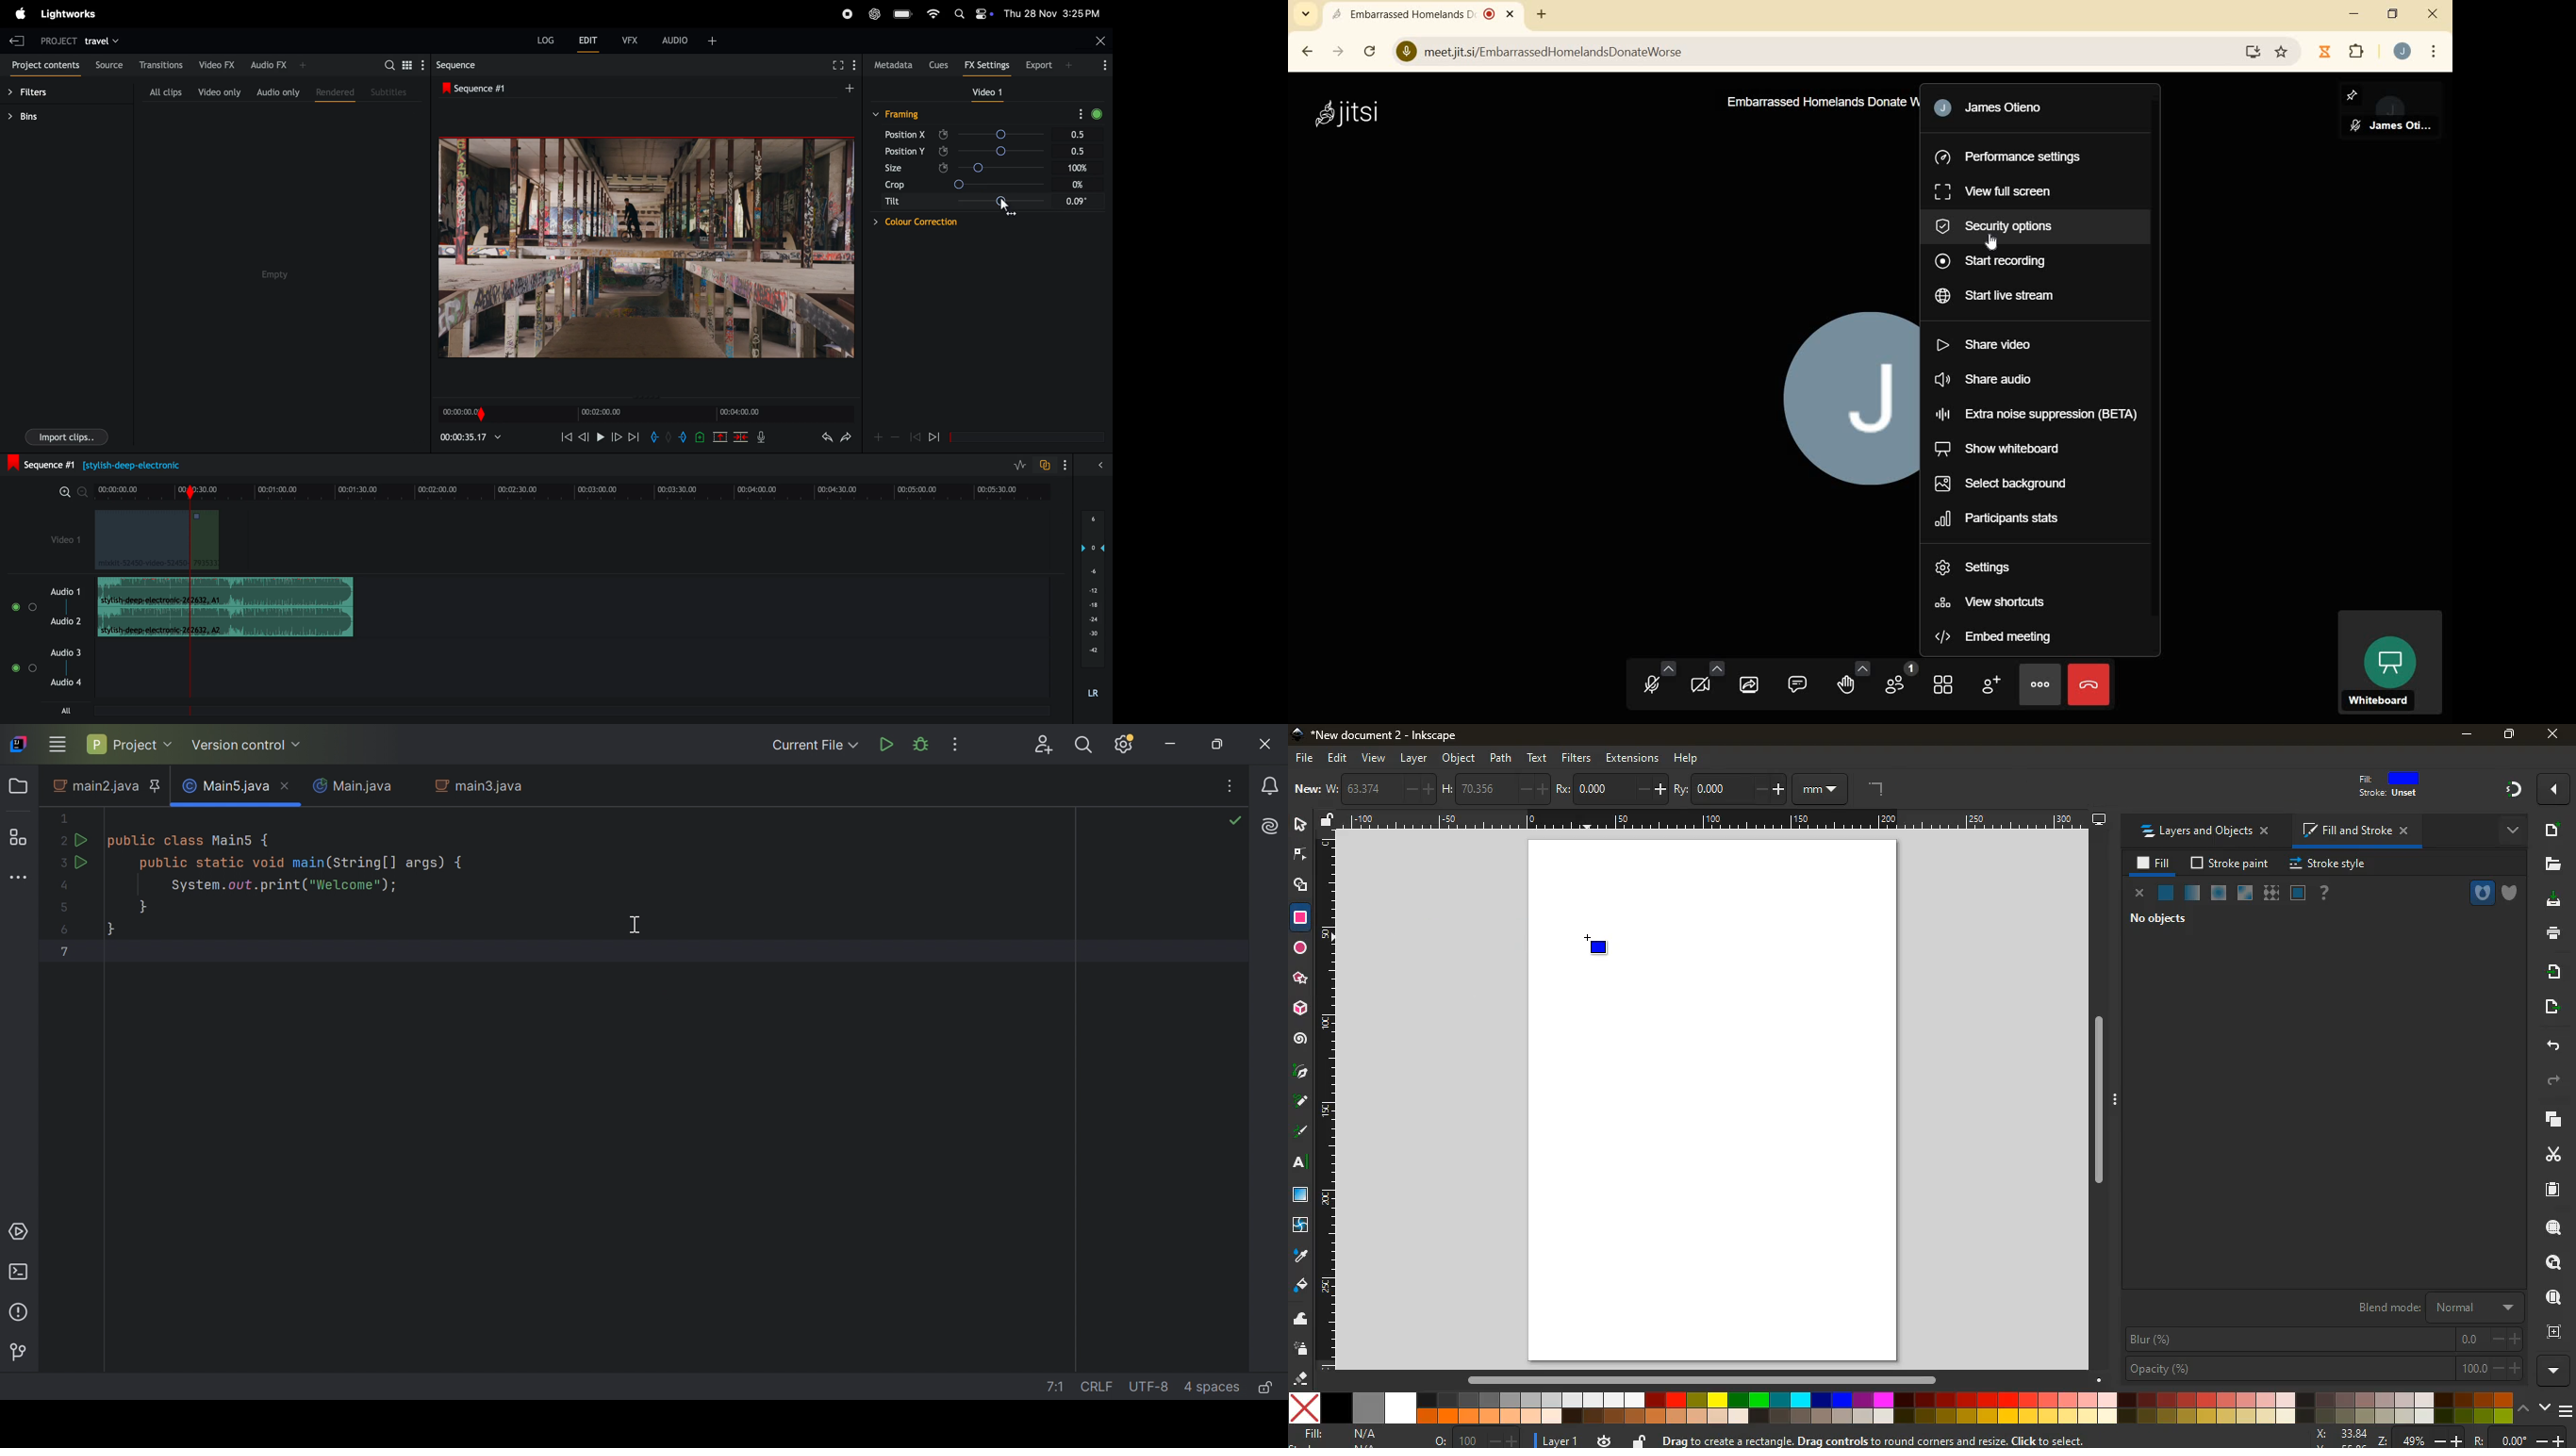  Describe the element at coordinates (1301, 1319) in the screenshot. I see `wave` at that location.